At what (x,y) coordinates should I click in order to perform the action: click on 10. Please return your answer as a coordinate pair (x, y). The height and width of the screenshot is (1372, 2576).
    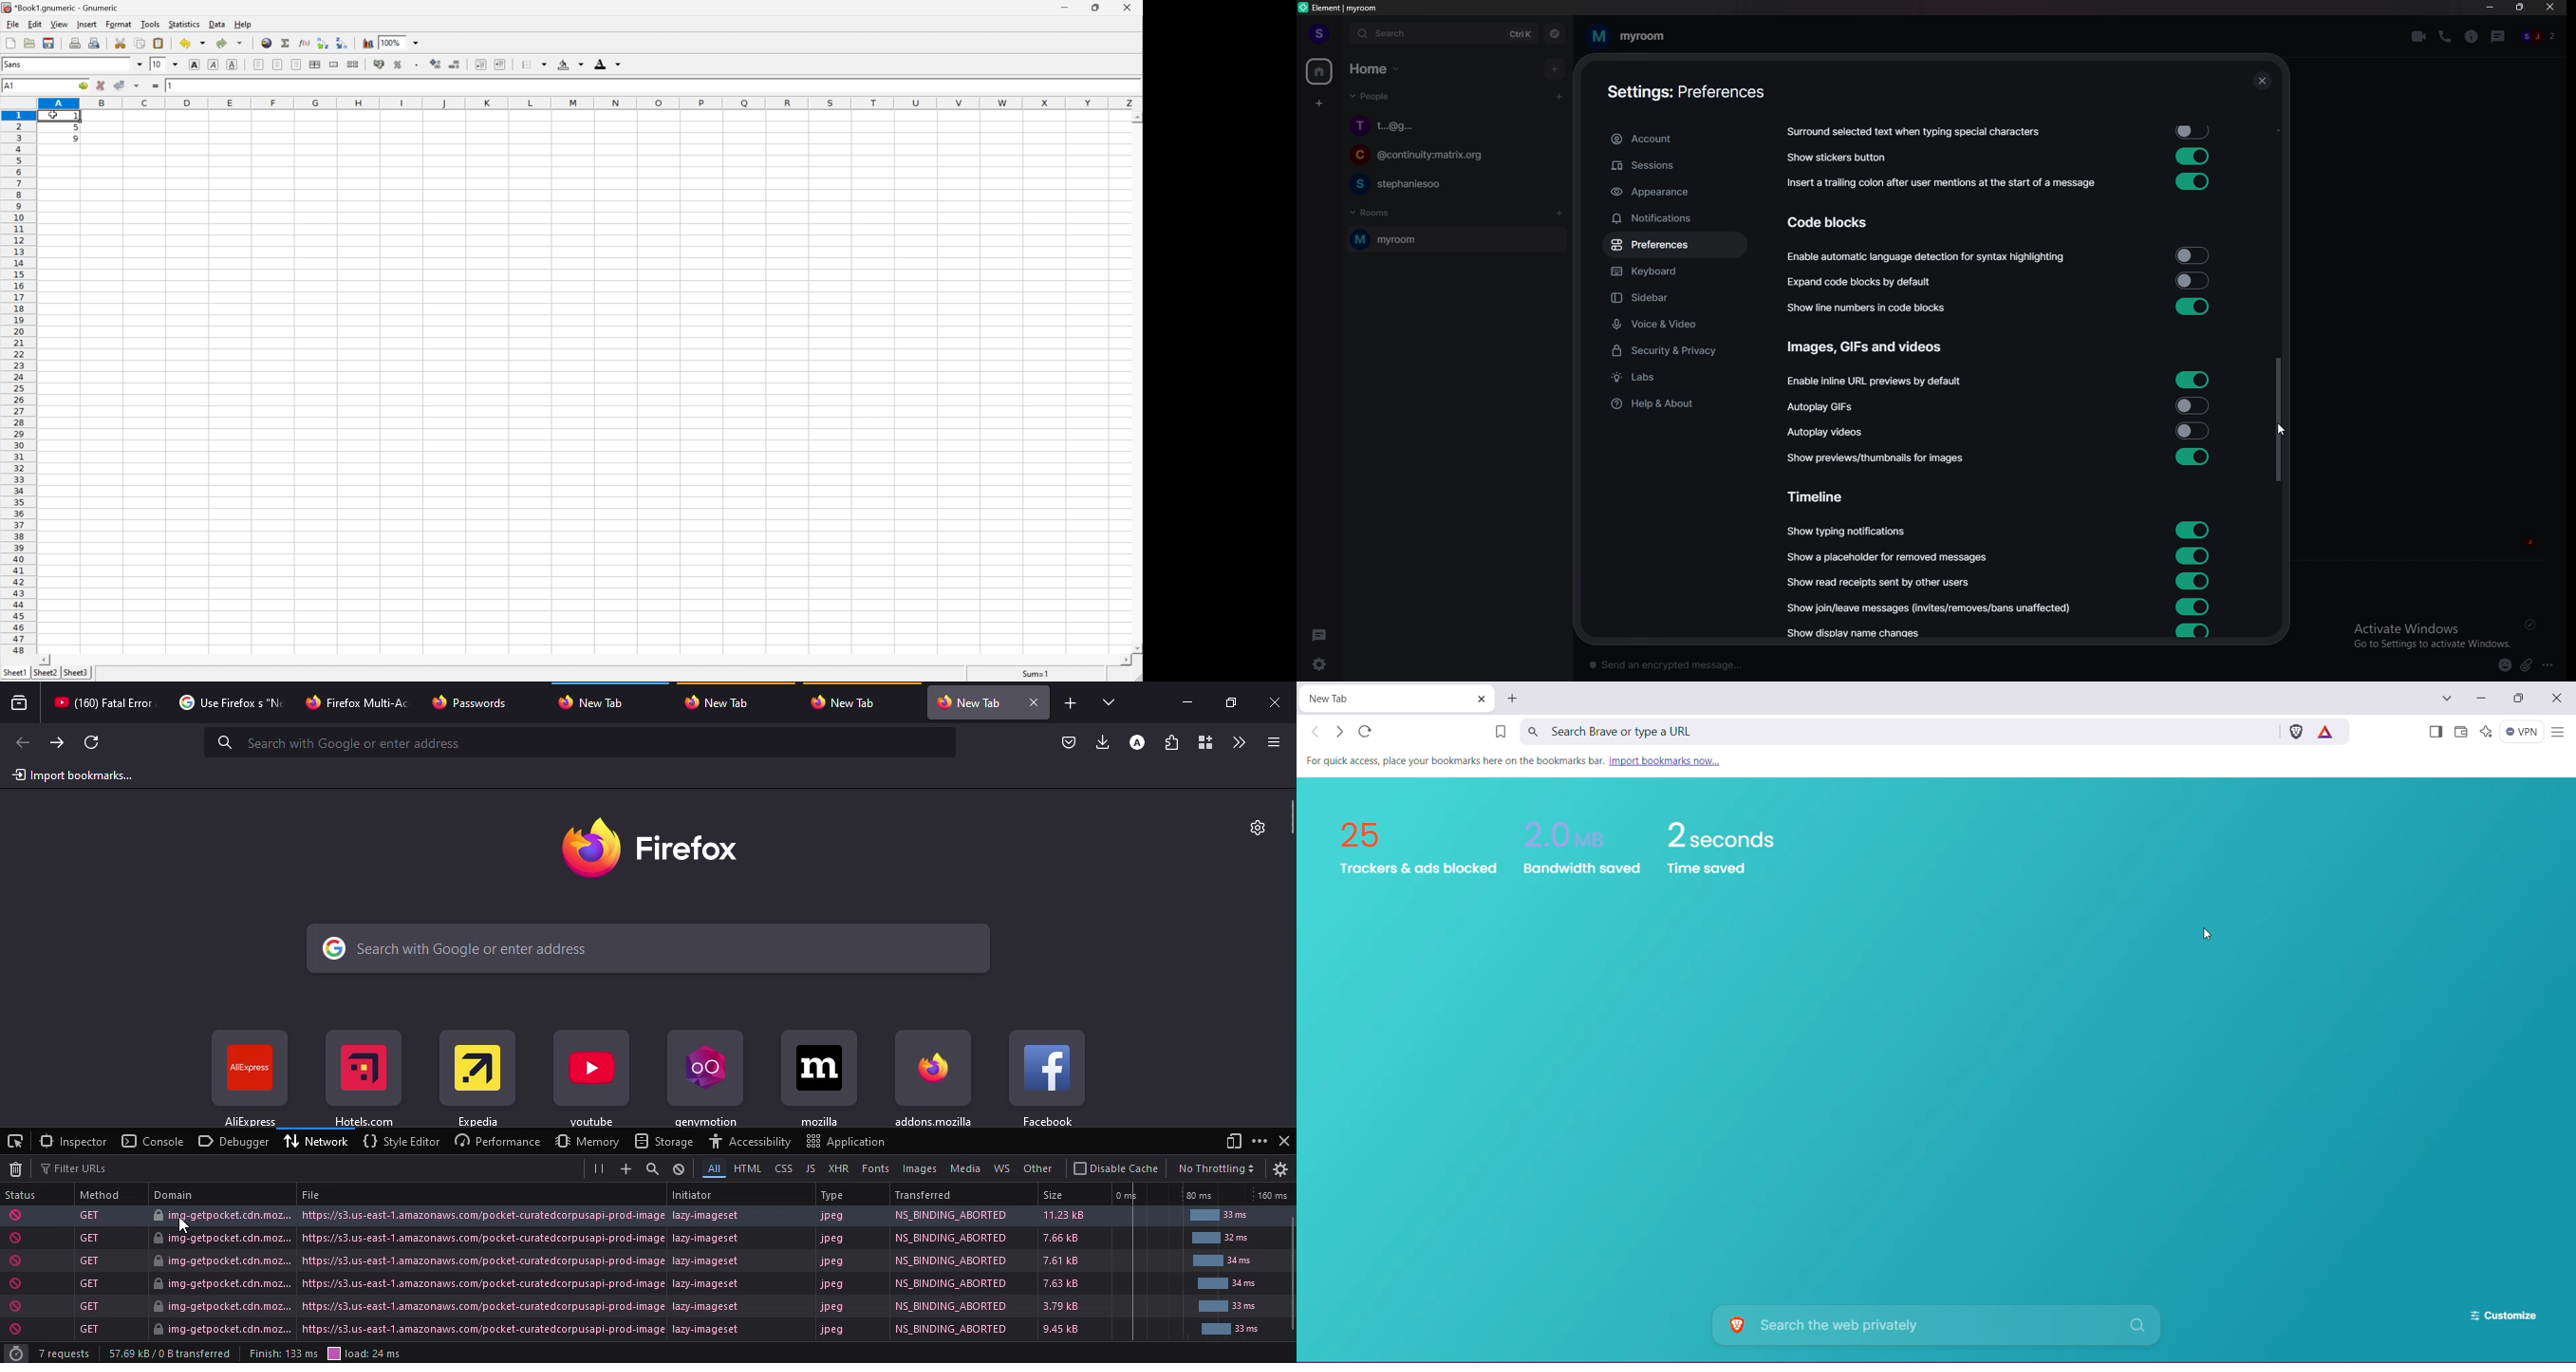
    Looking at the image, I should click on (157, 63).